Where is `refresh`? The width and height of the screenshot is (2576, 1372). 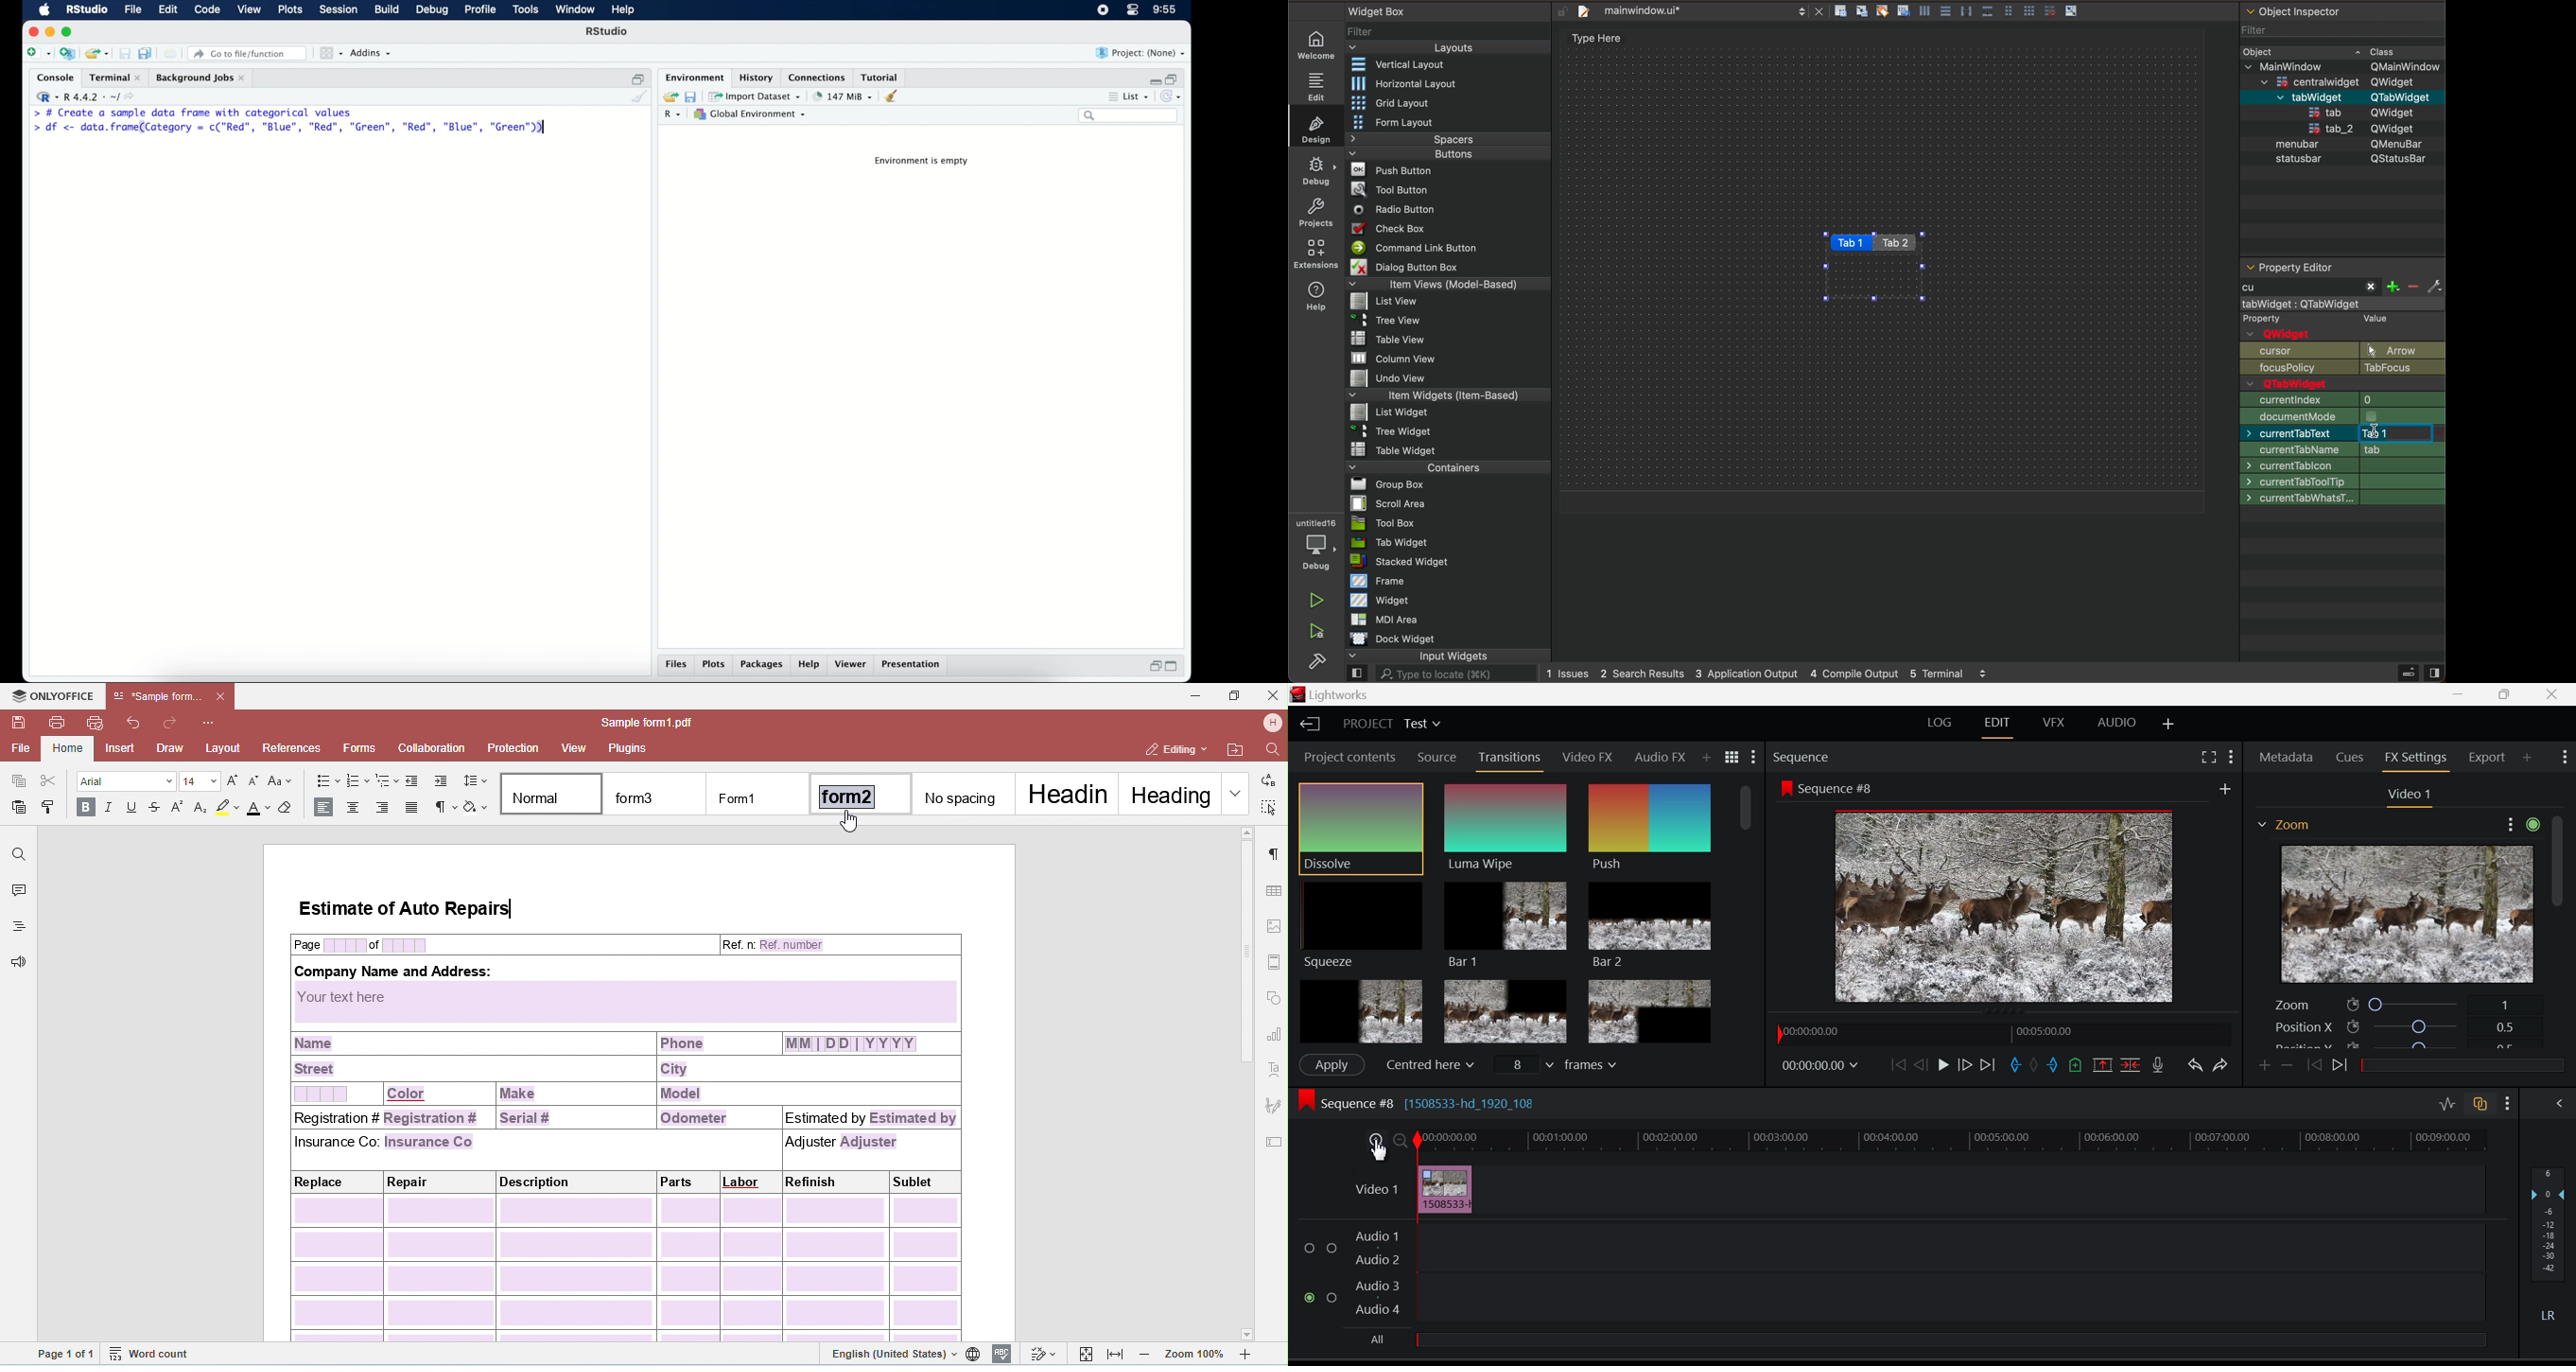 refresh is located at coordinates (1173, 95).